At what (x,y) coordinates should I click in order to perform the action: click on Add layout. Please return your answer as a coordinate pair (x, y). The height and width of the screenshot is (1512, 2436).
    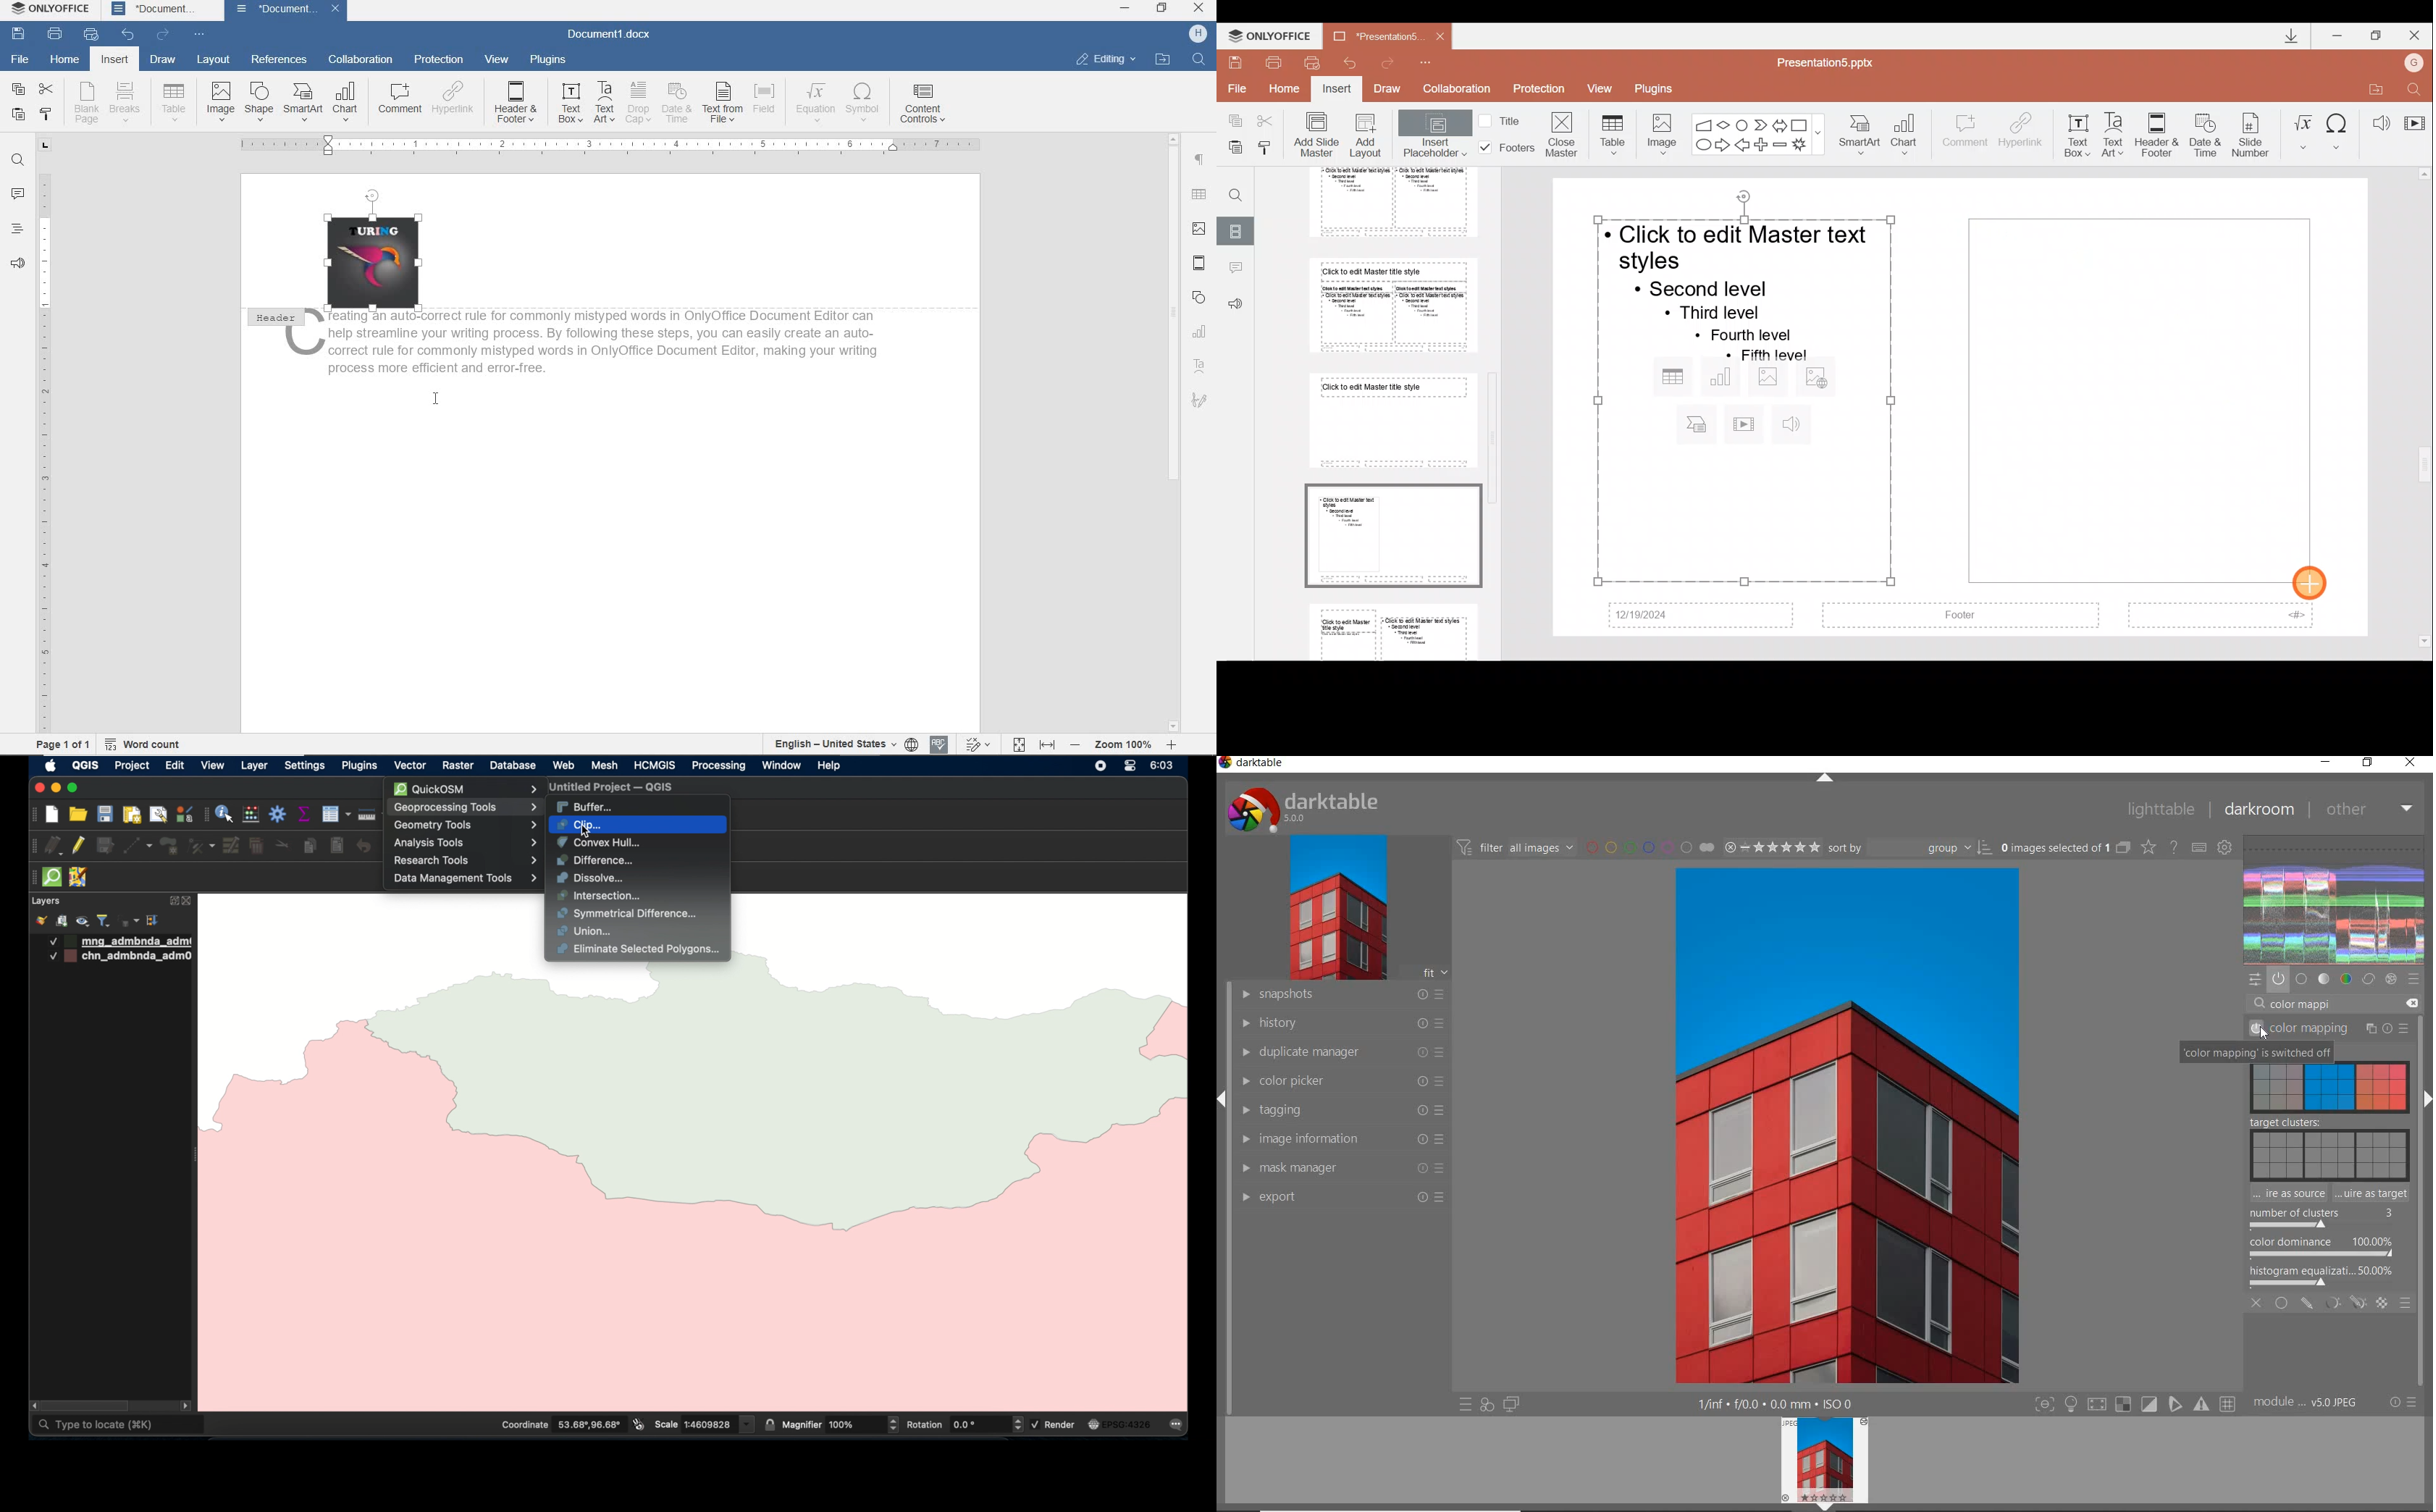
    Looking at the image, I should click on (1366, 138).